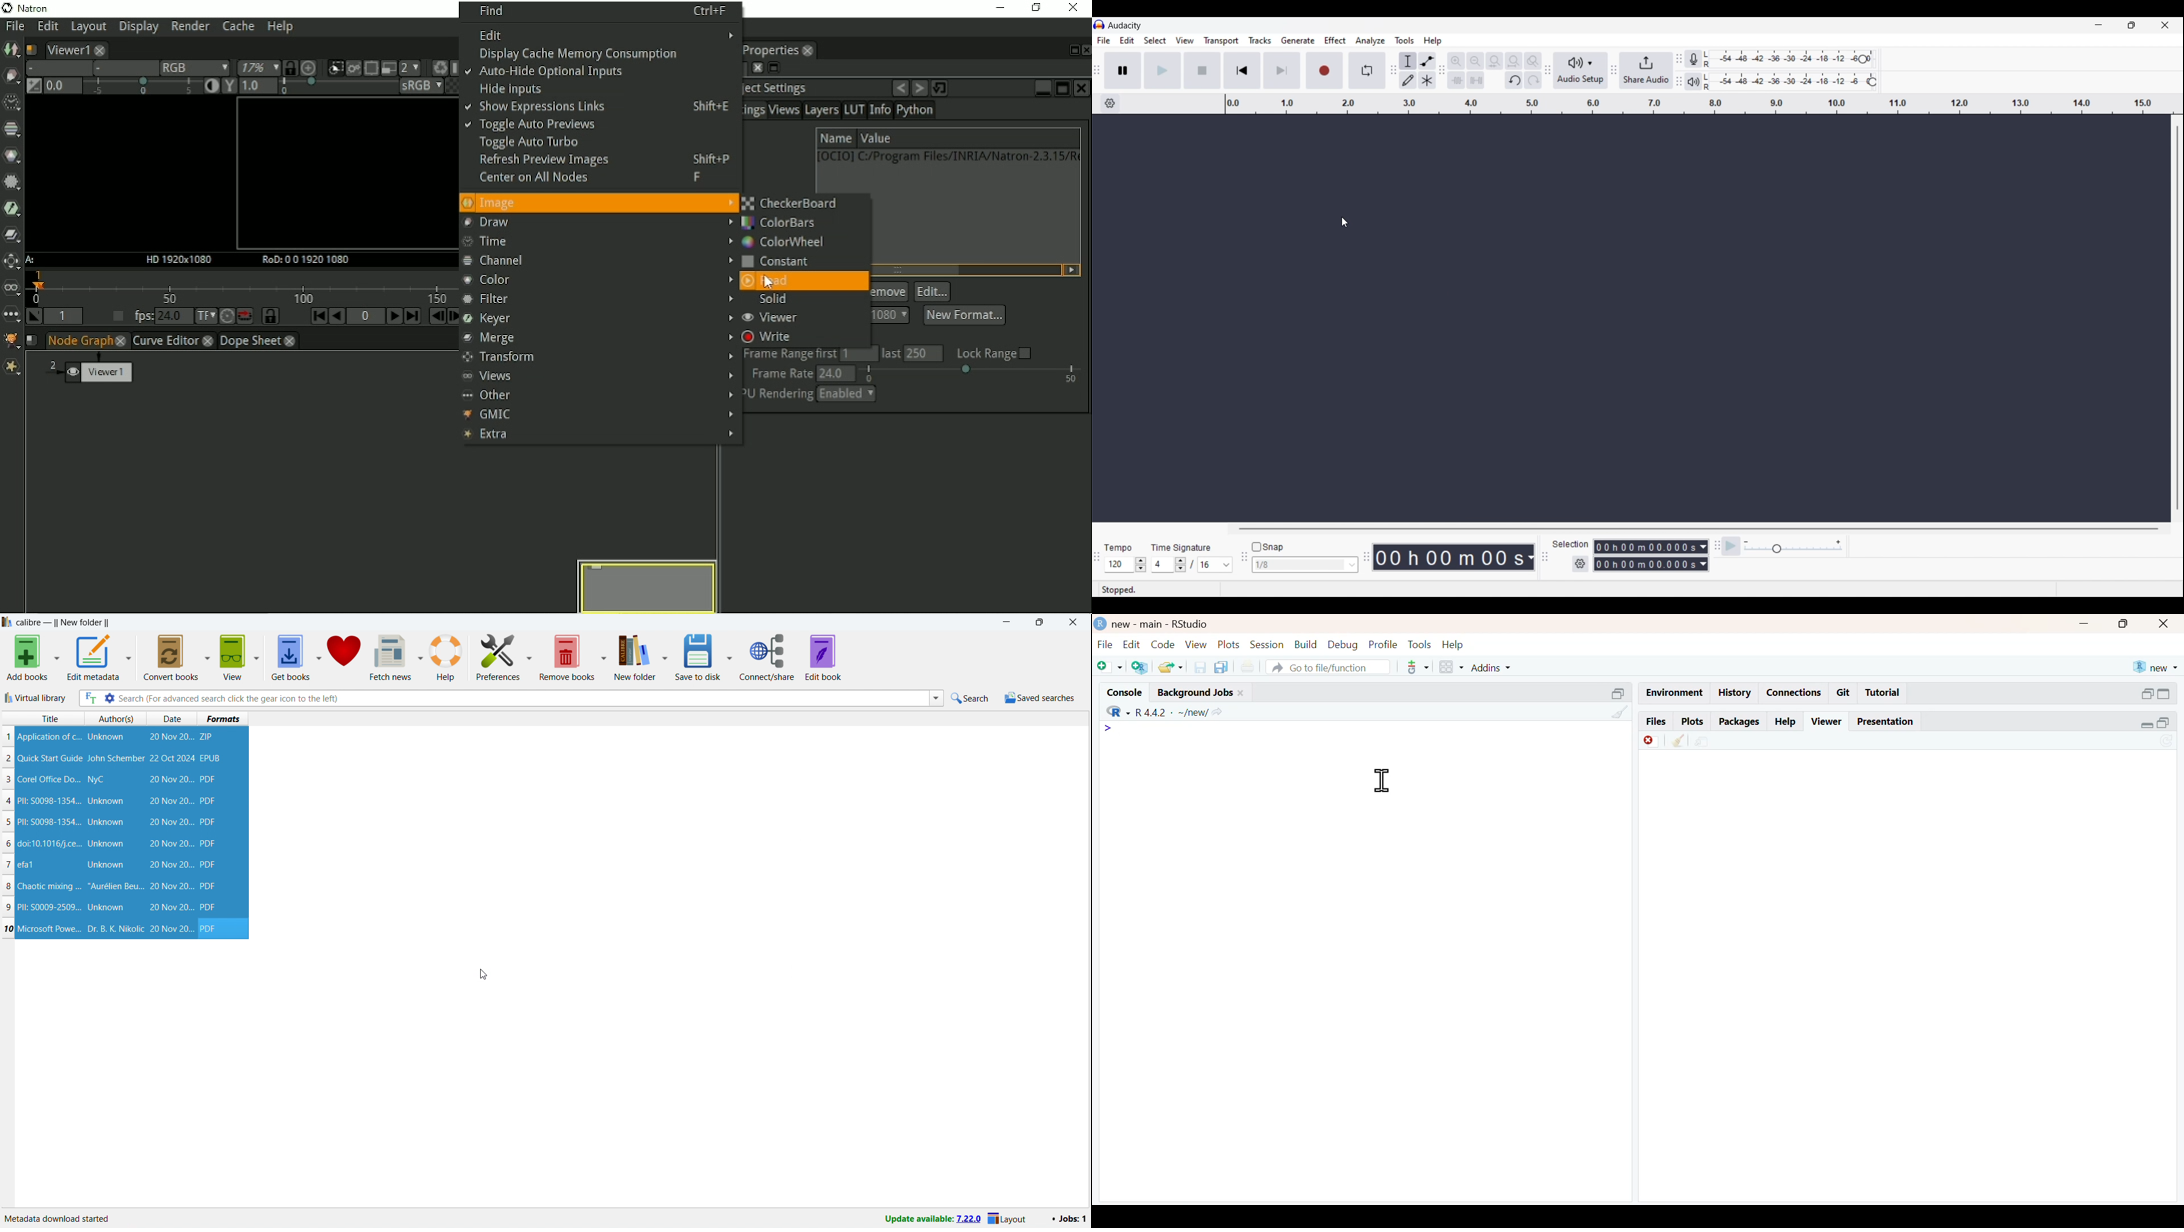 This screenshot has width=2184, height=1232. I want to click on Help, so click(1786, 721).